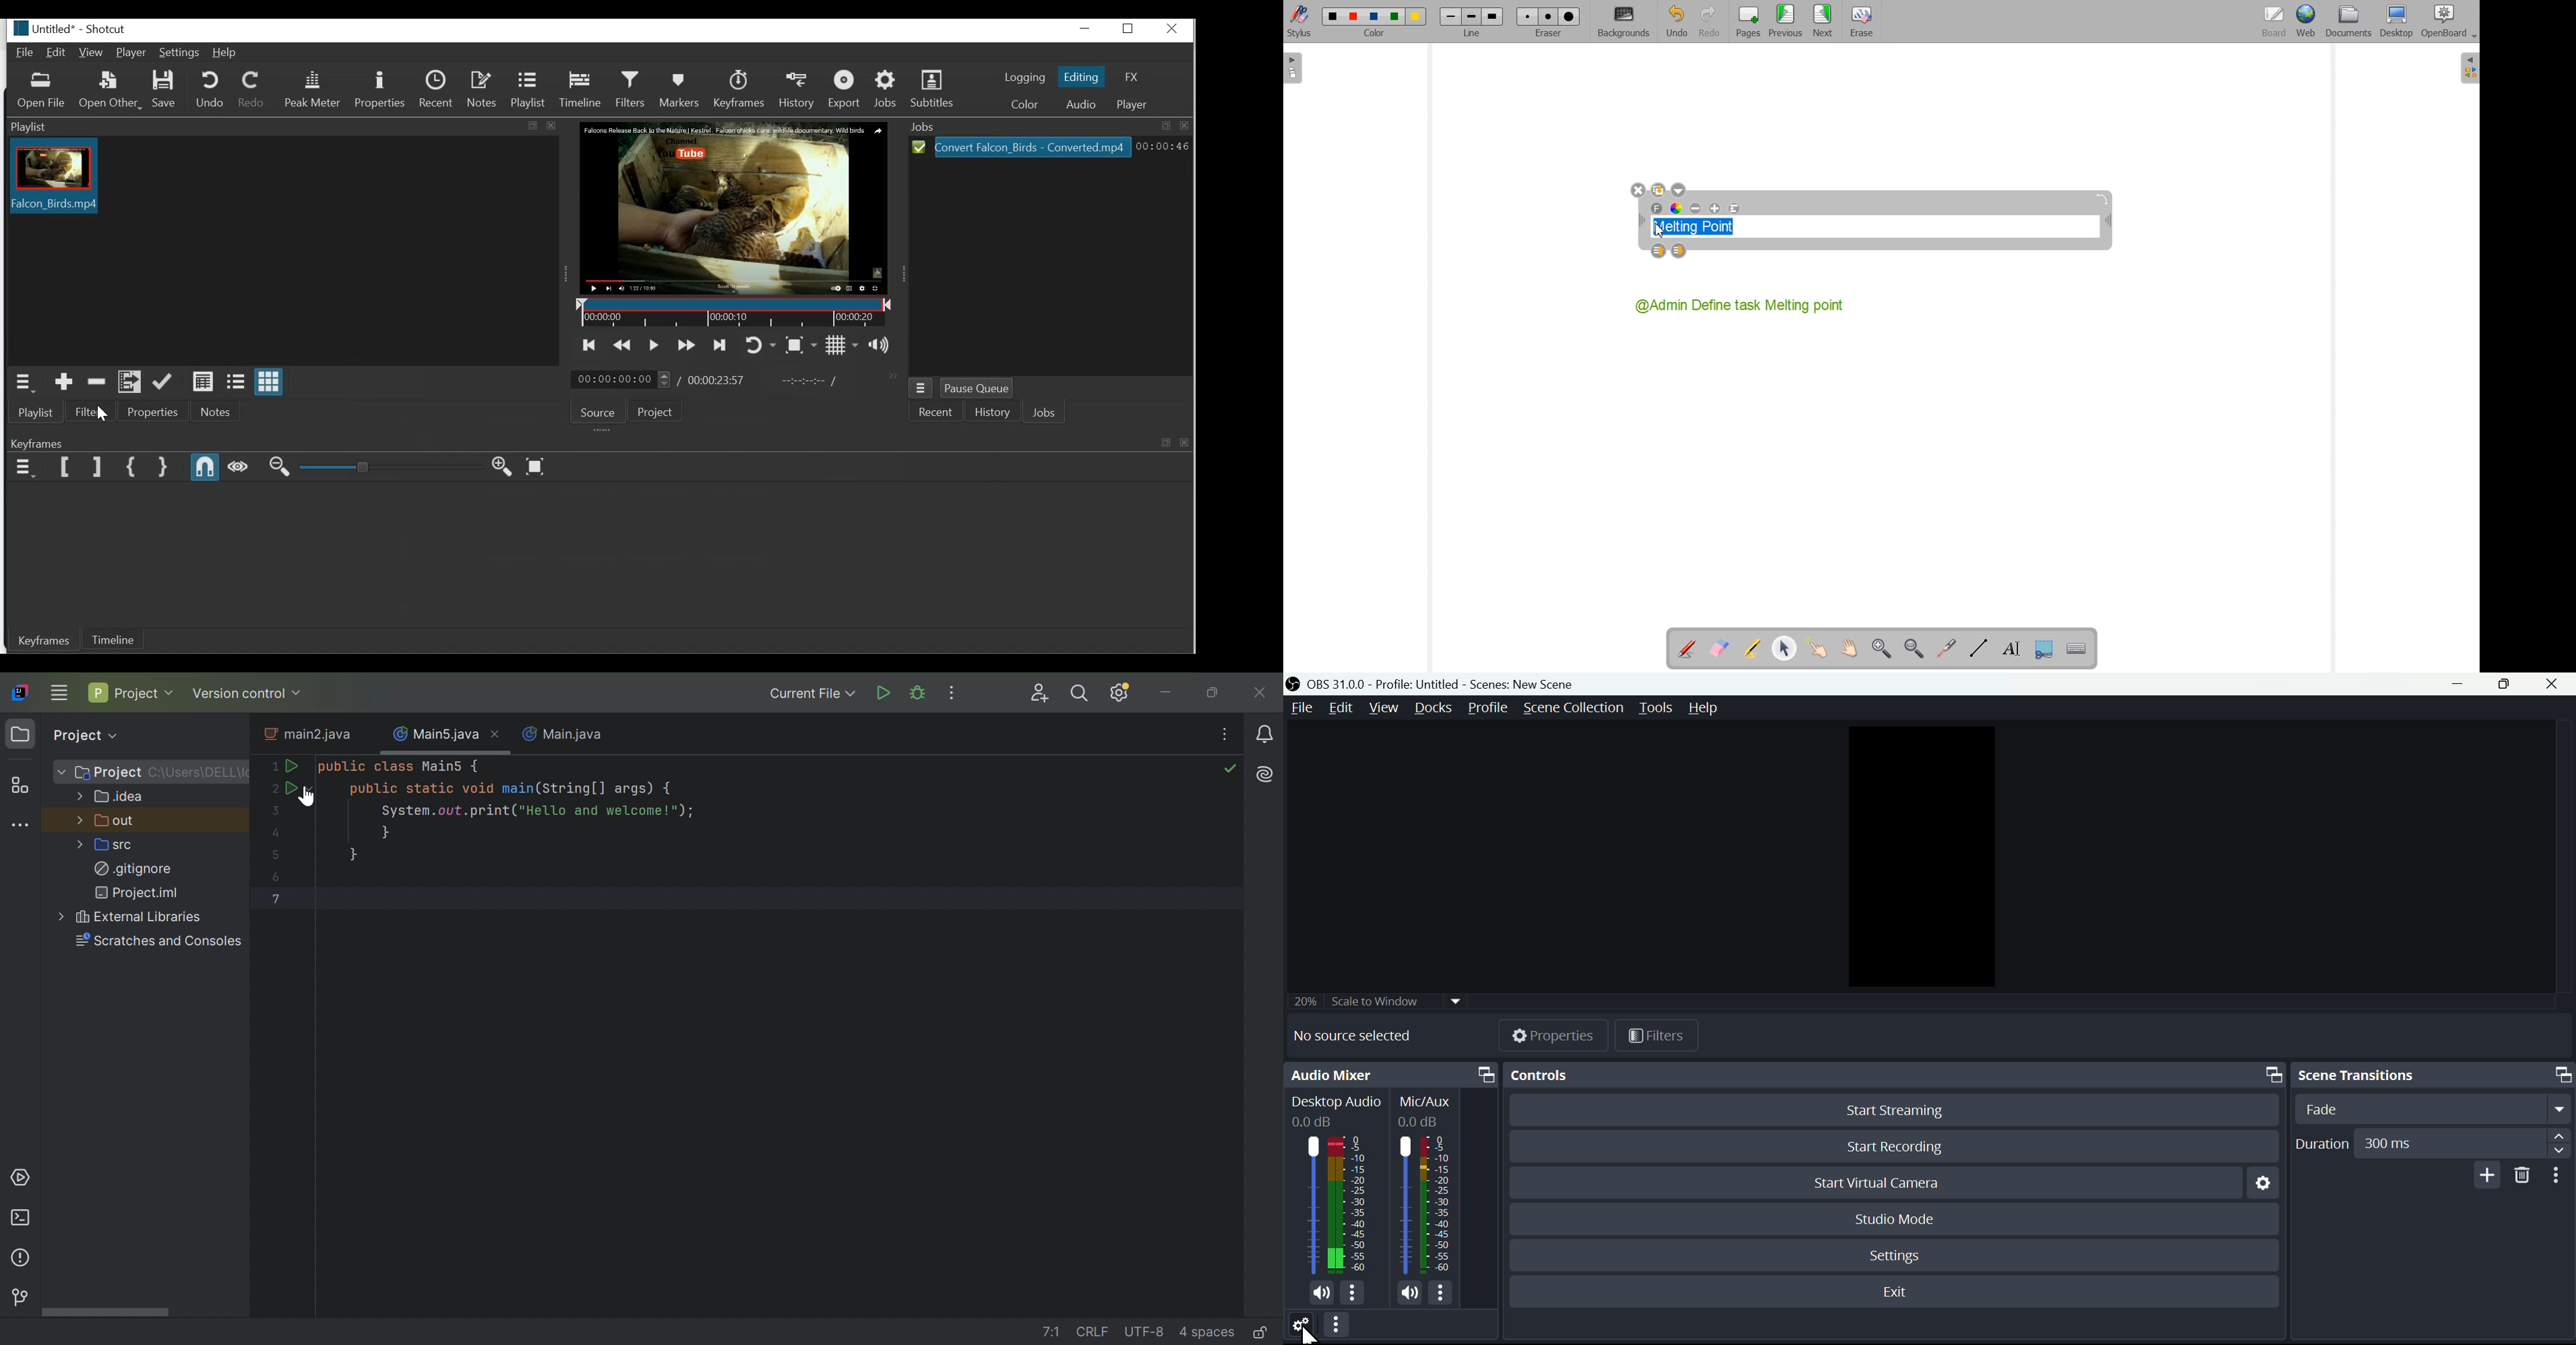 Image resolution: width=2576 pixels, height=1372 pixels. I want to click on Set Filter End, so click(96, 468).